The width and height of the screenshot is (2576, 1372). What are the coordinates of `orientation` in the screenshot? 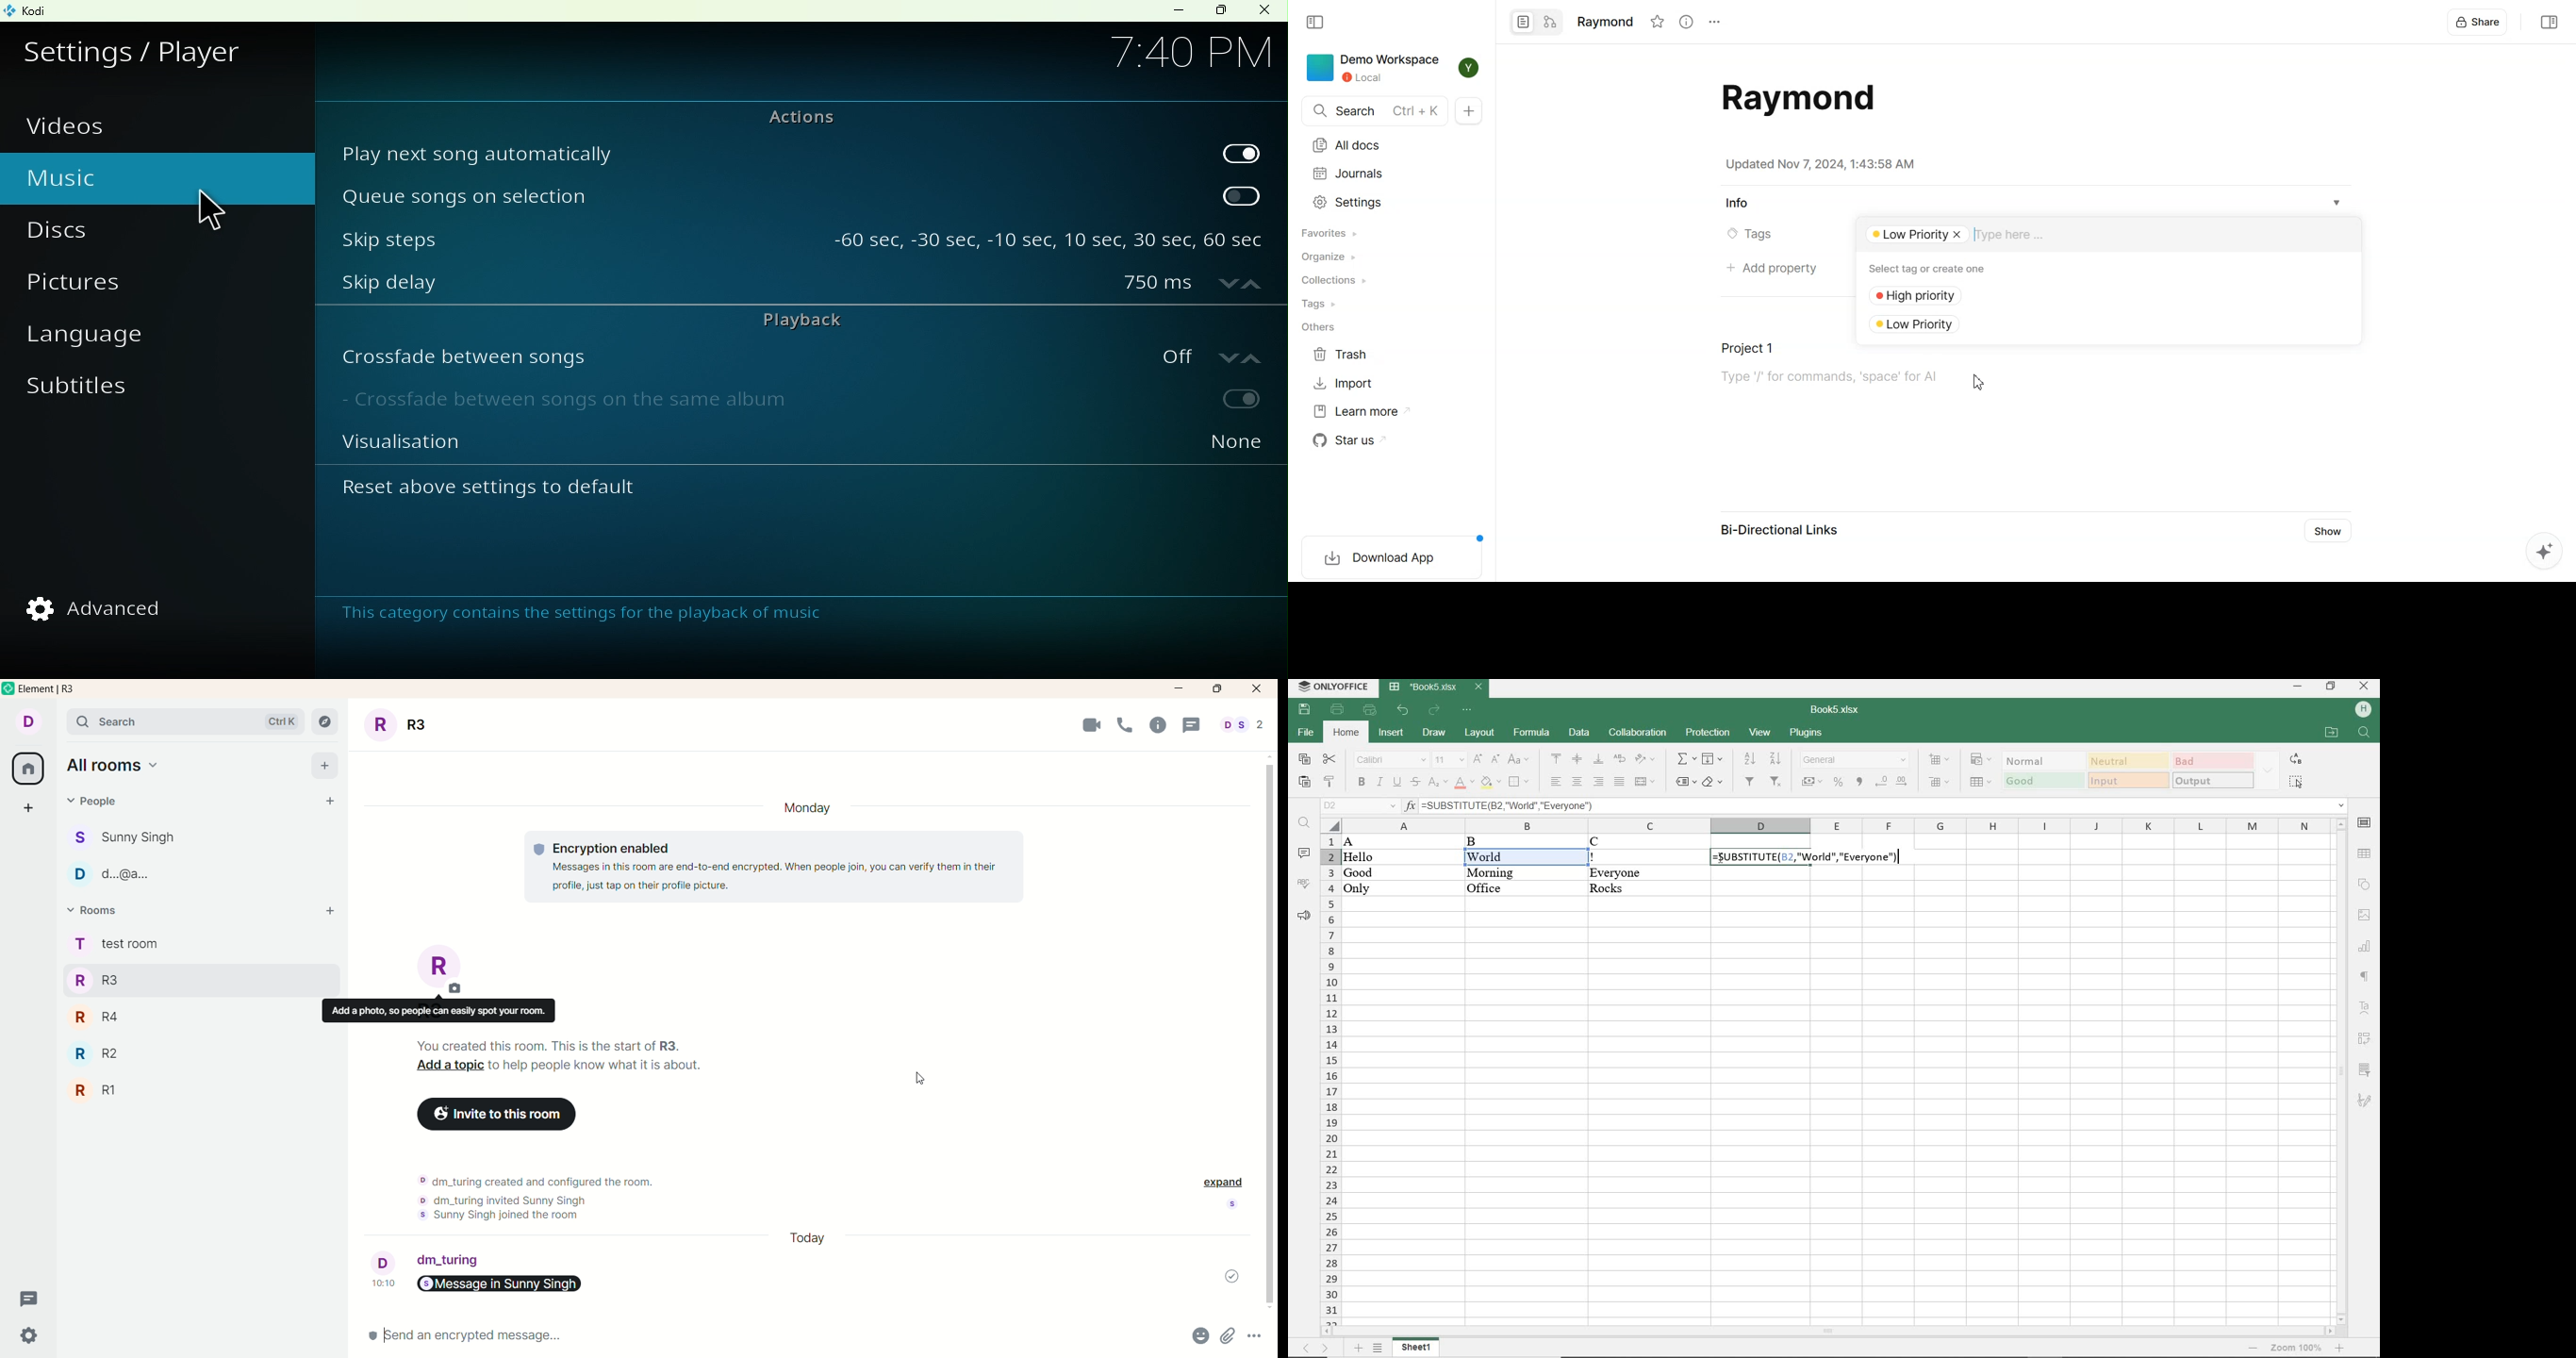 It's located at (1645, 760).